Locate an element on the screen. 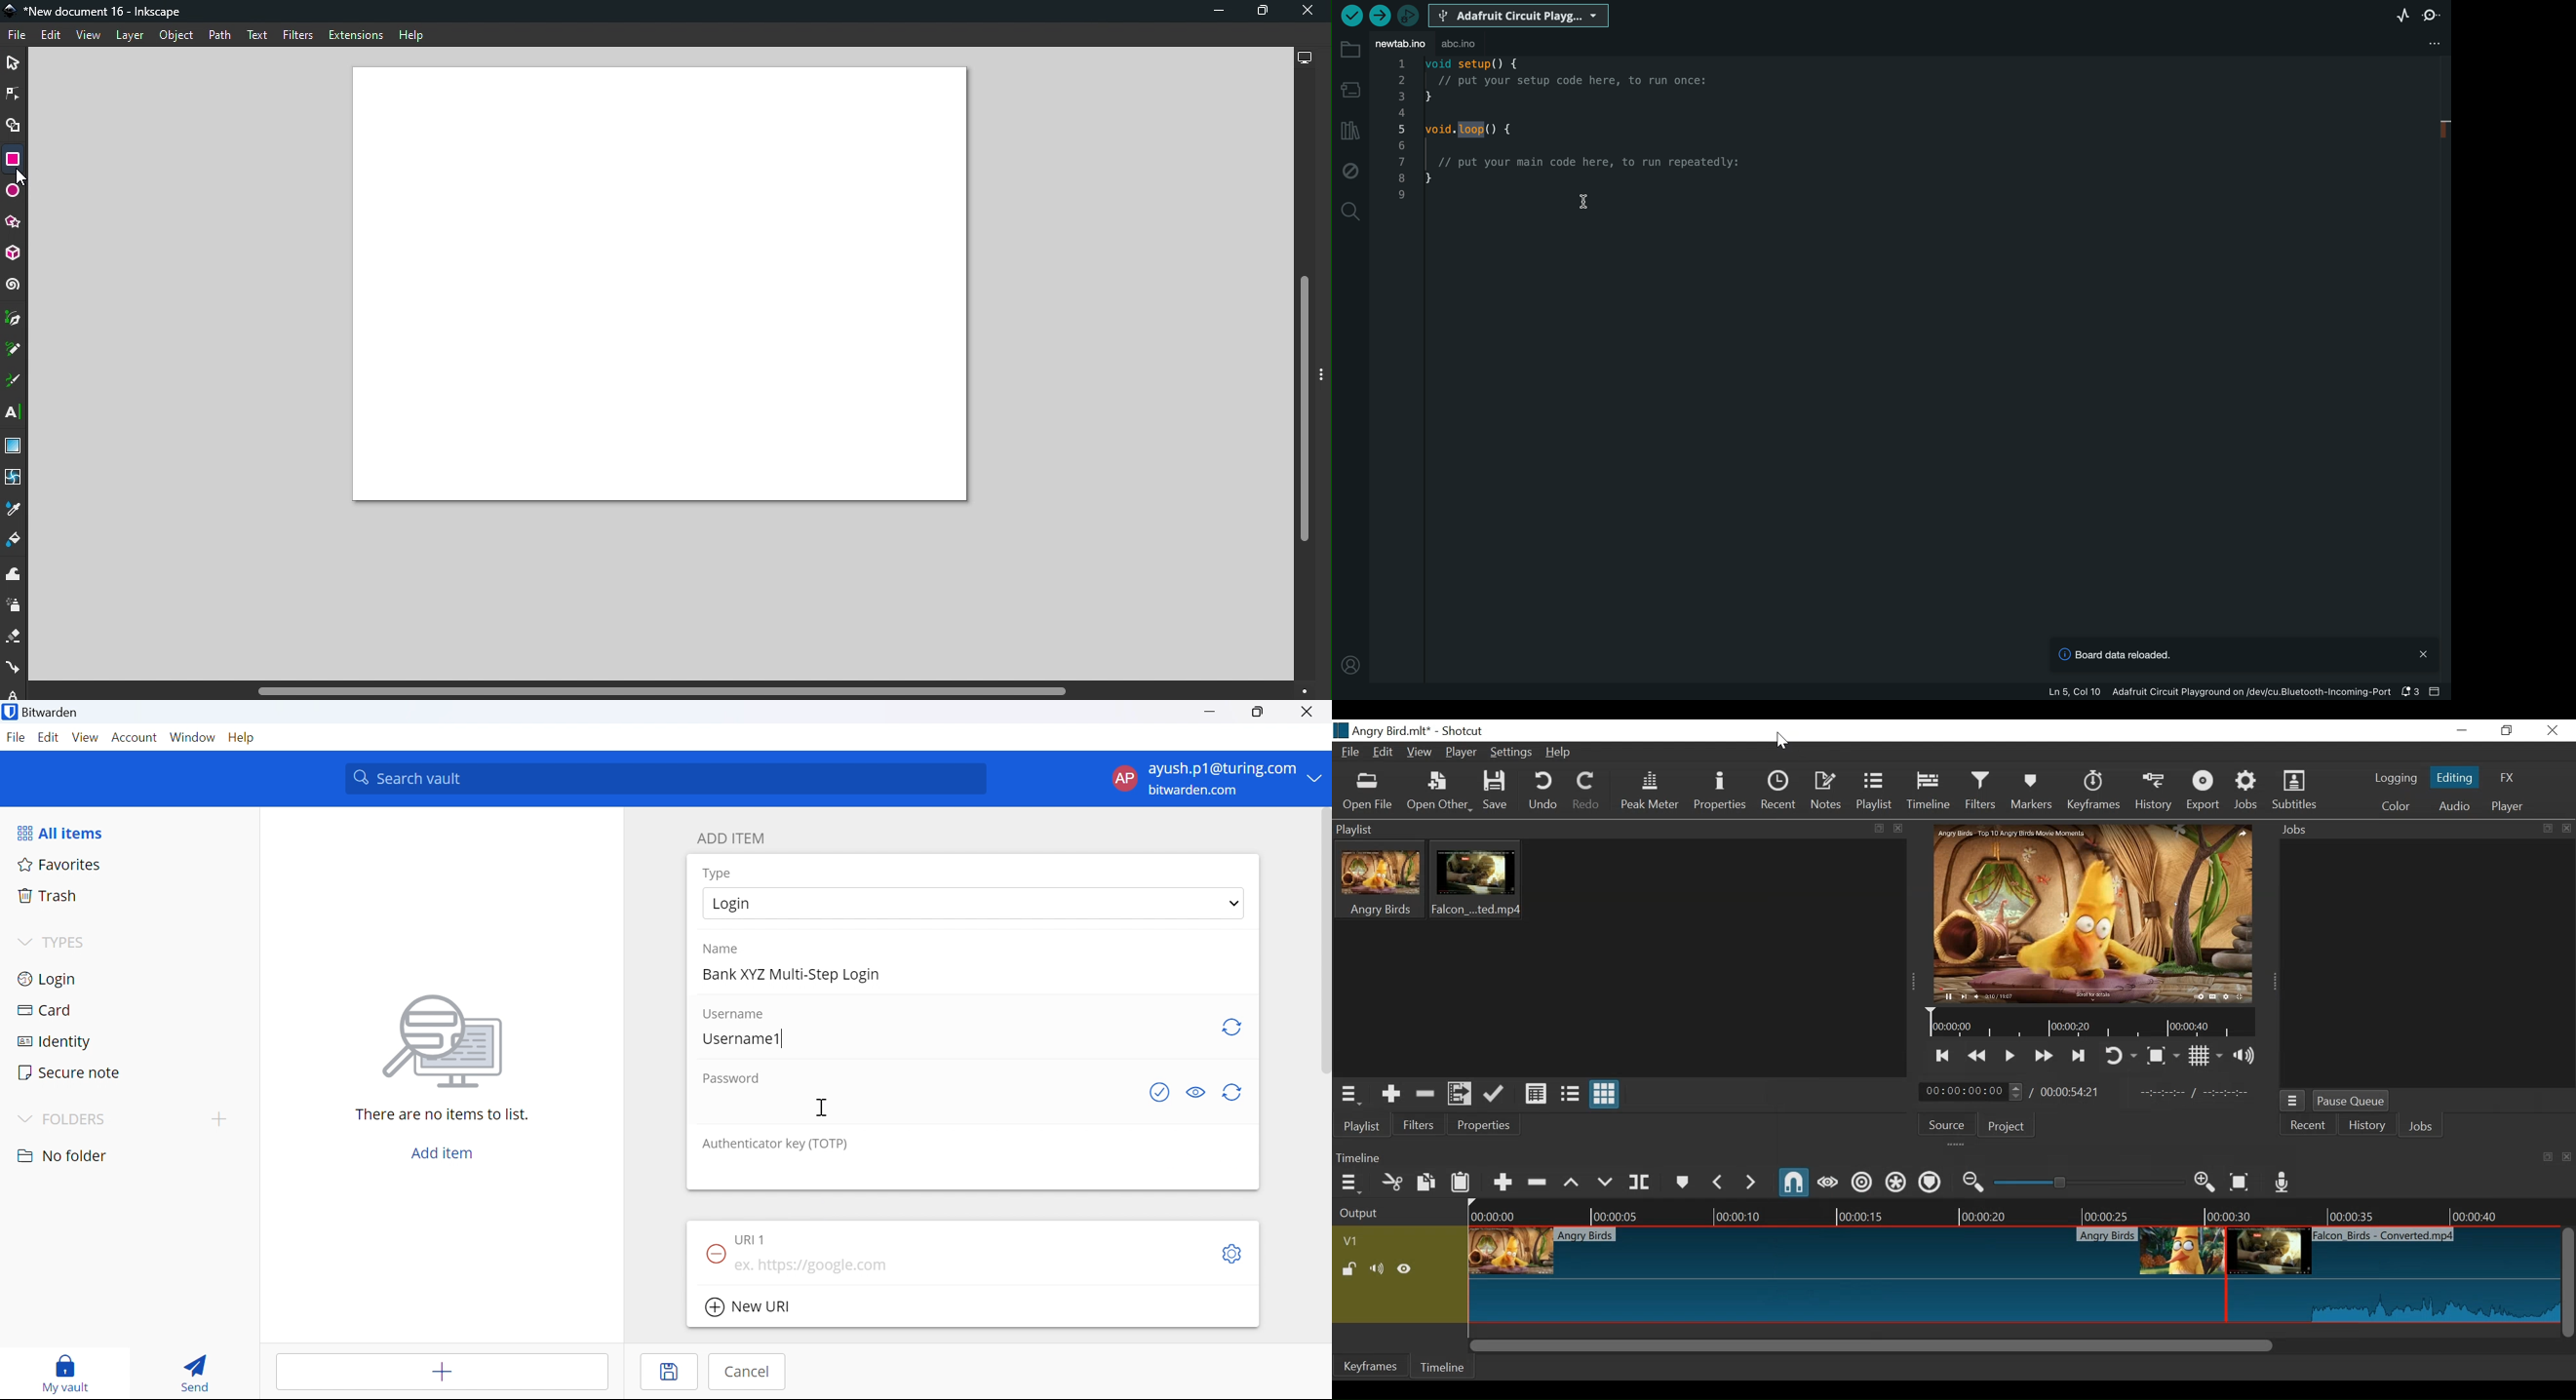 The height and width of the screenshot is (1400, 2576). Star/polygon tool is located at coordinates (15, 223).